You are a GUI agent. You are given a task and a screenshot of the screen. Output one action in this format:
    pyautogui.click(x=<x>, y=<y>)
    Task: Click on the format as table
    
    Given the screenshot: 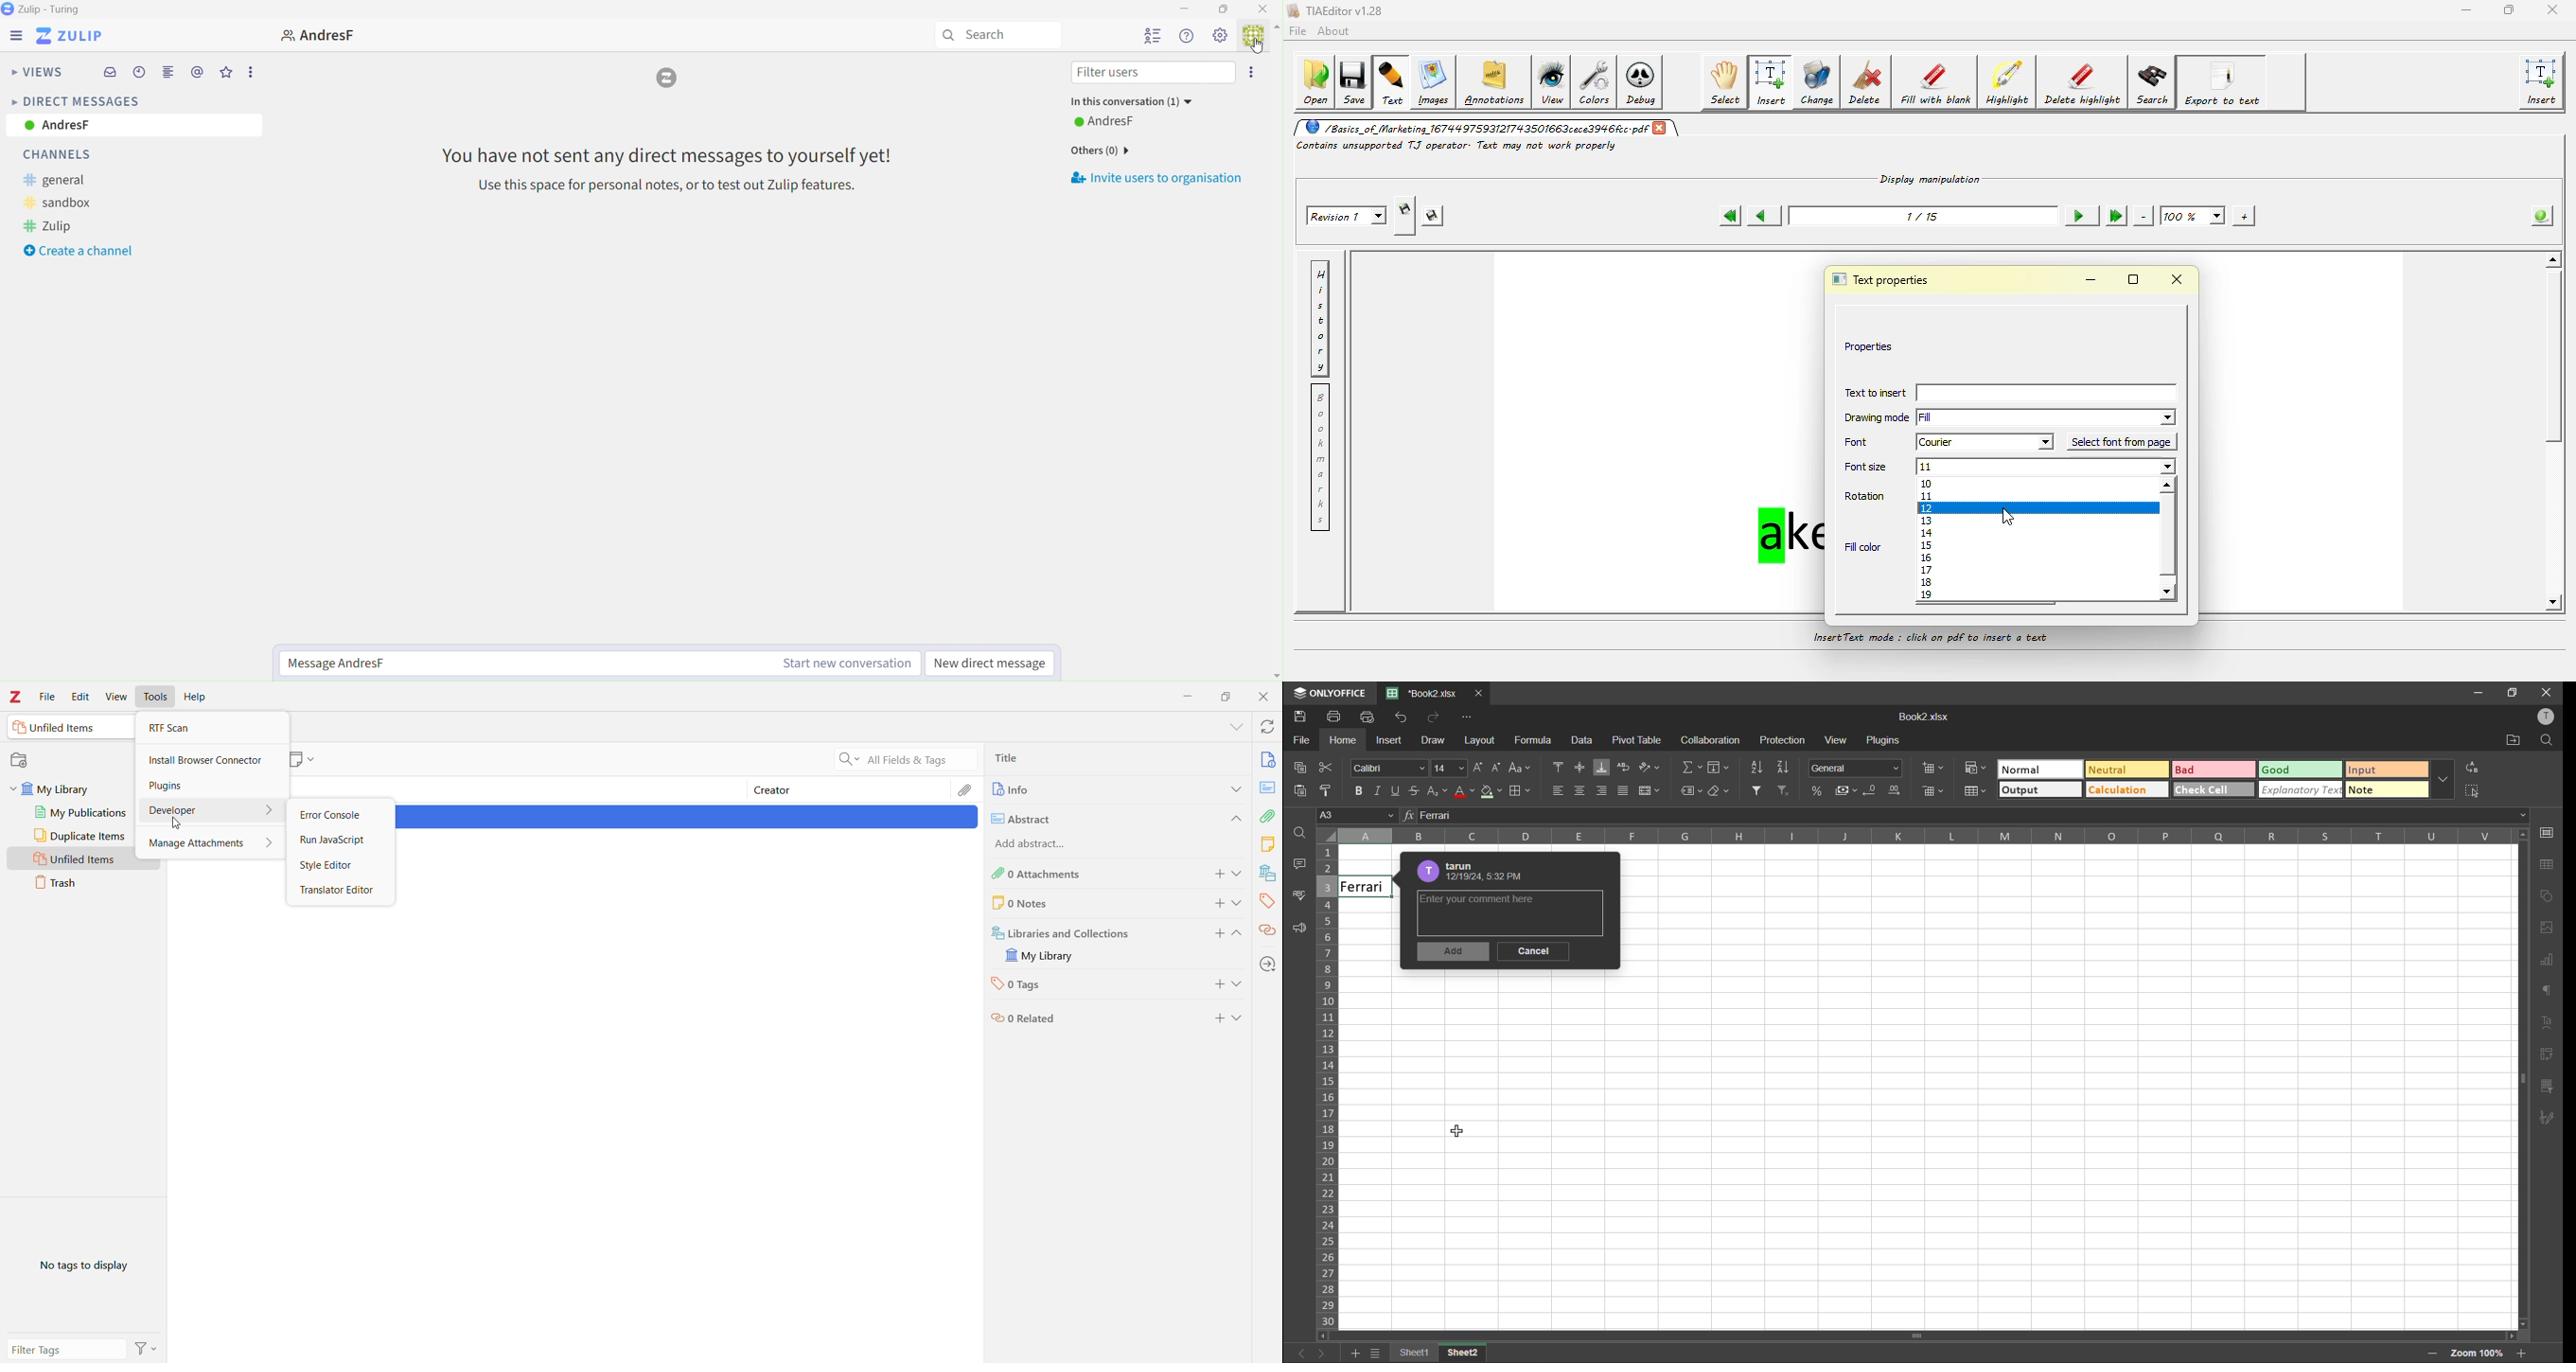 What is the action you would take?
    pyautogui.click(x=1975, y=791)
    